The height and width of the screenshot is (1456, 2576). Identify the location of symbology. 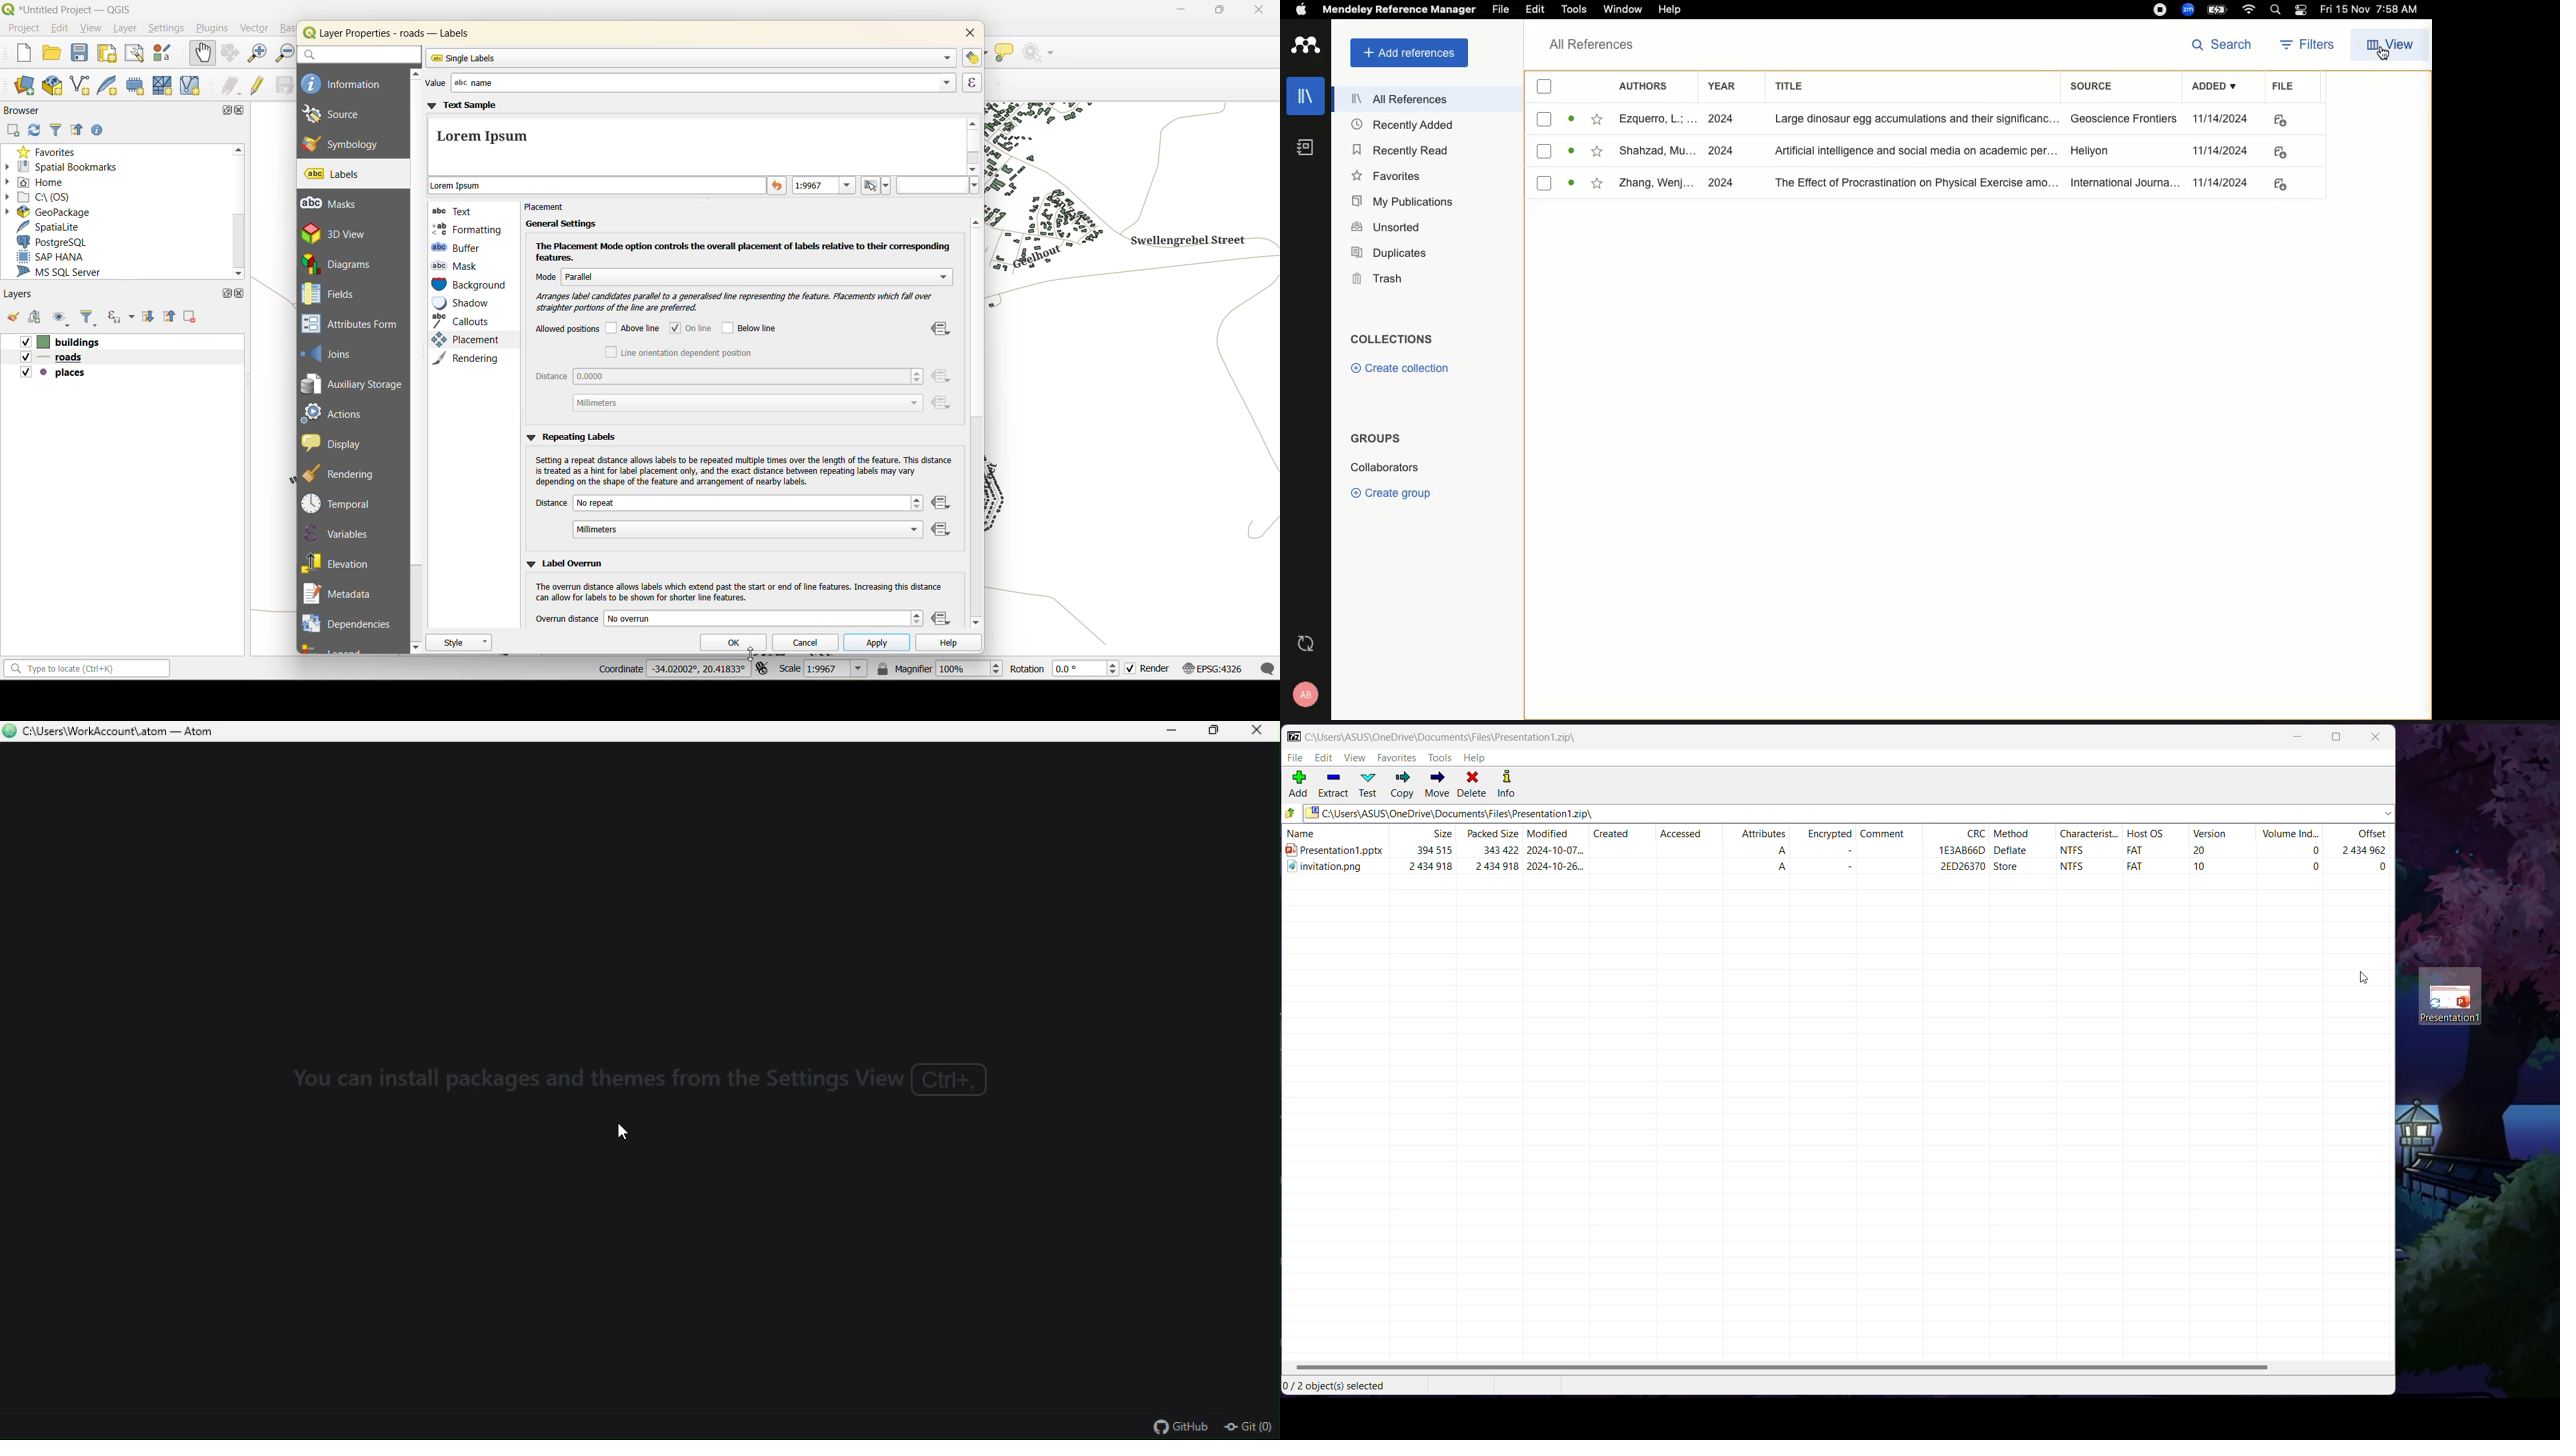
(341, 143).